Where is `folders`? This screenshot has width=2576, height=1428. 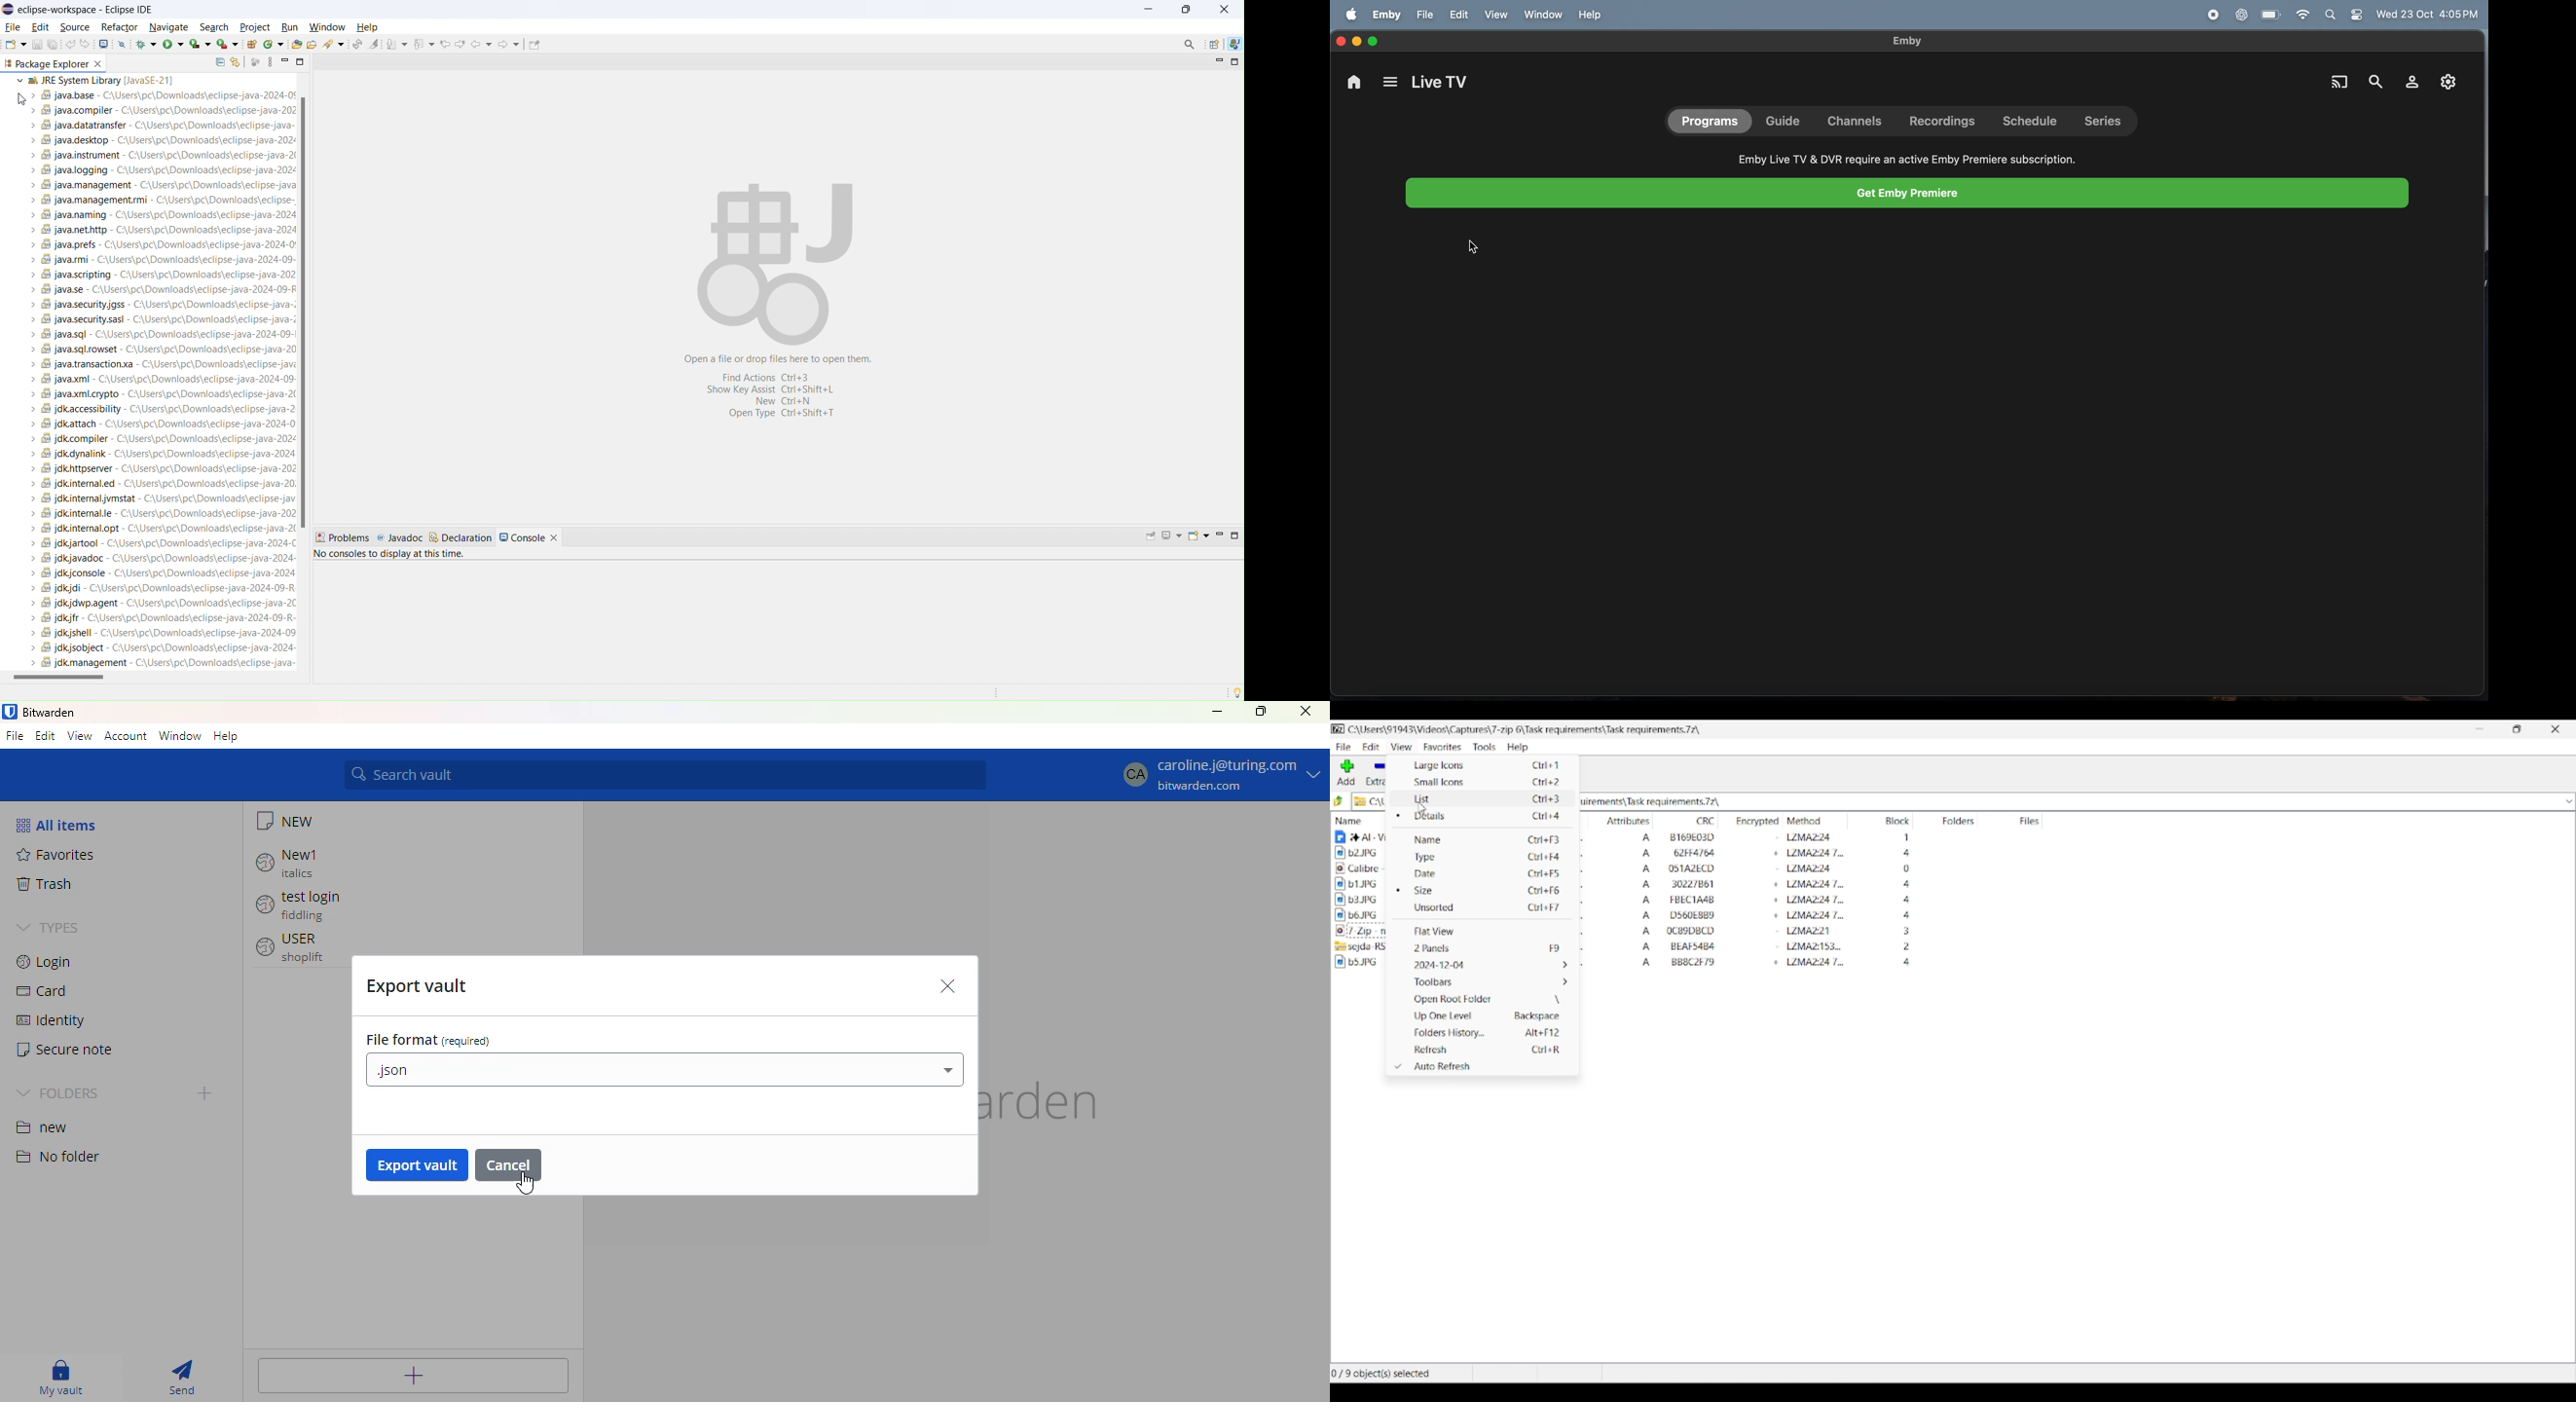 folders is located at coordinates (59, 1093).